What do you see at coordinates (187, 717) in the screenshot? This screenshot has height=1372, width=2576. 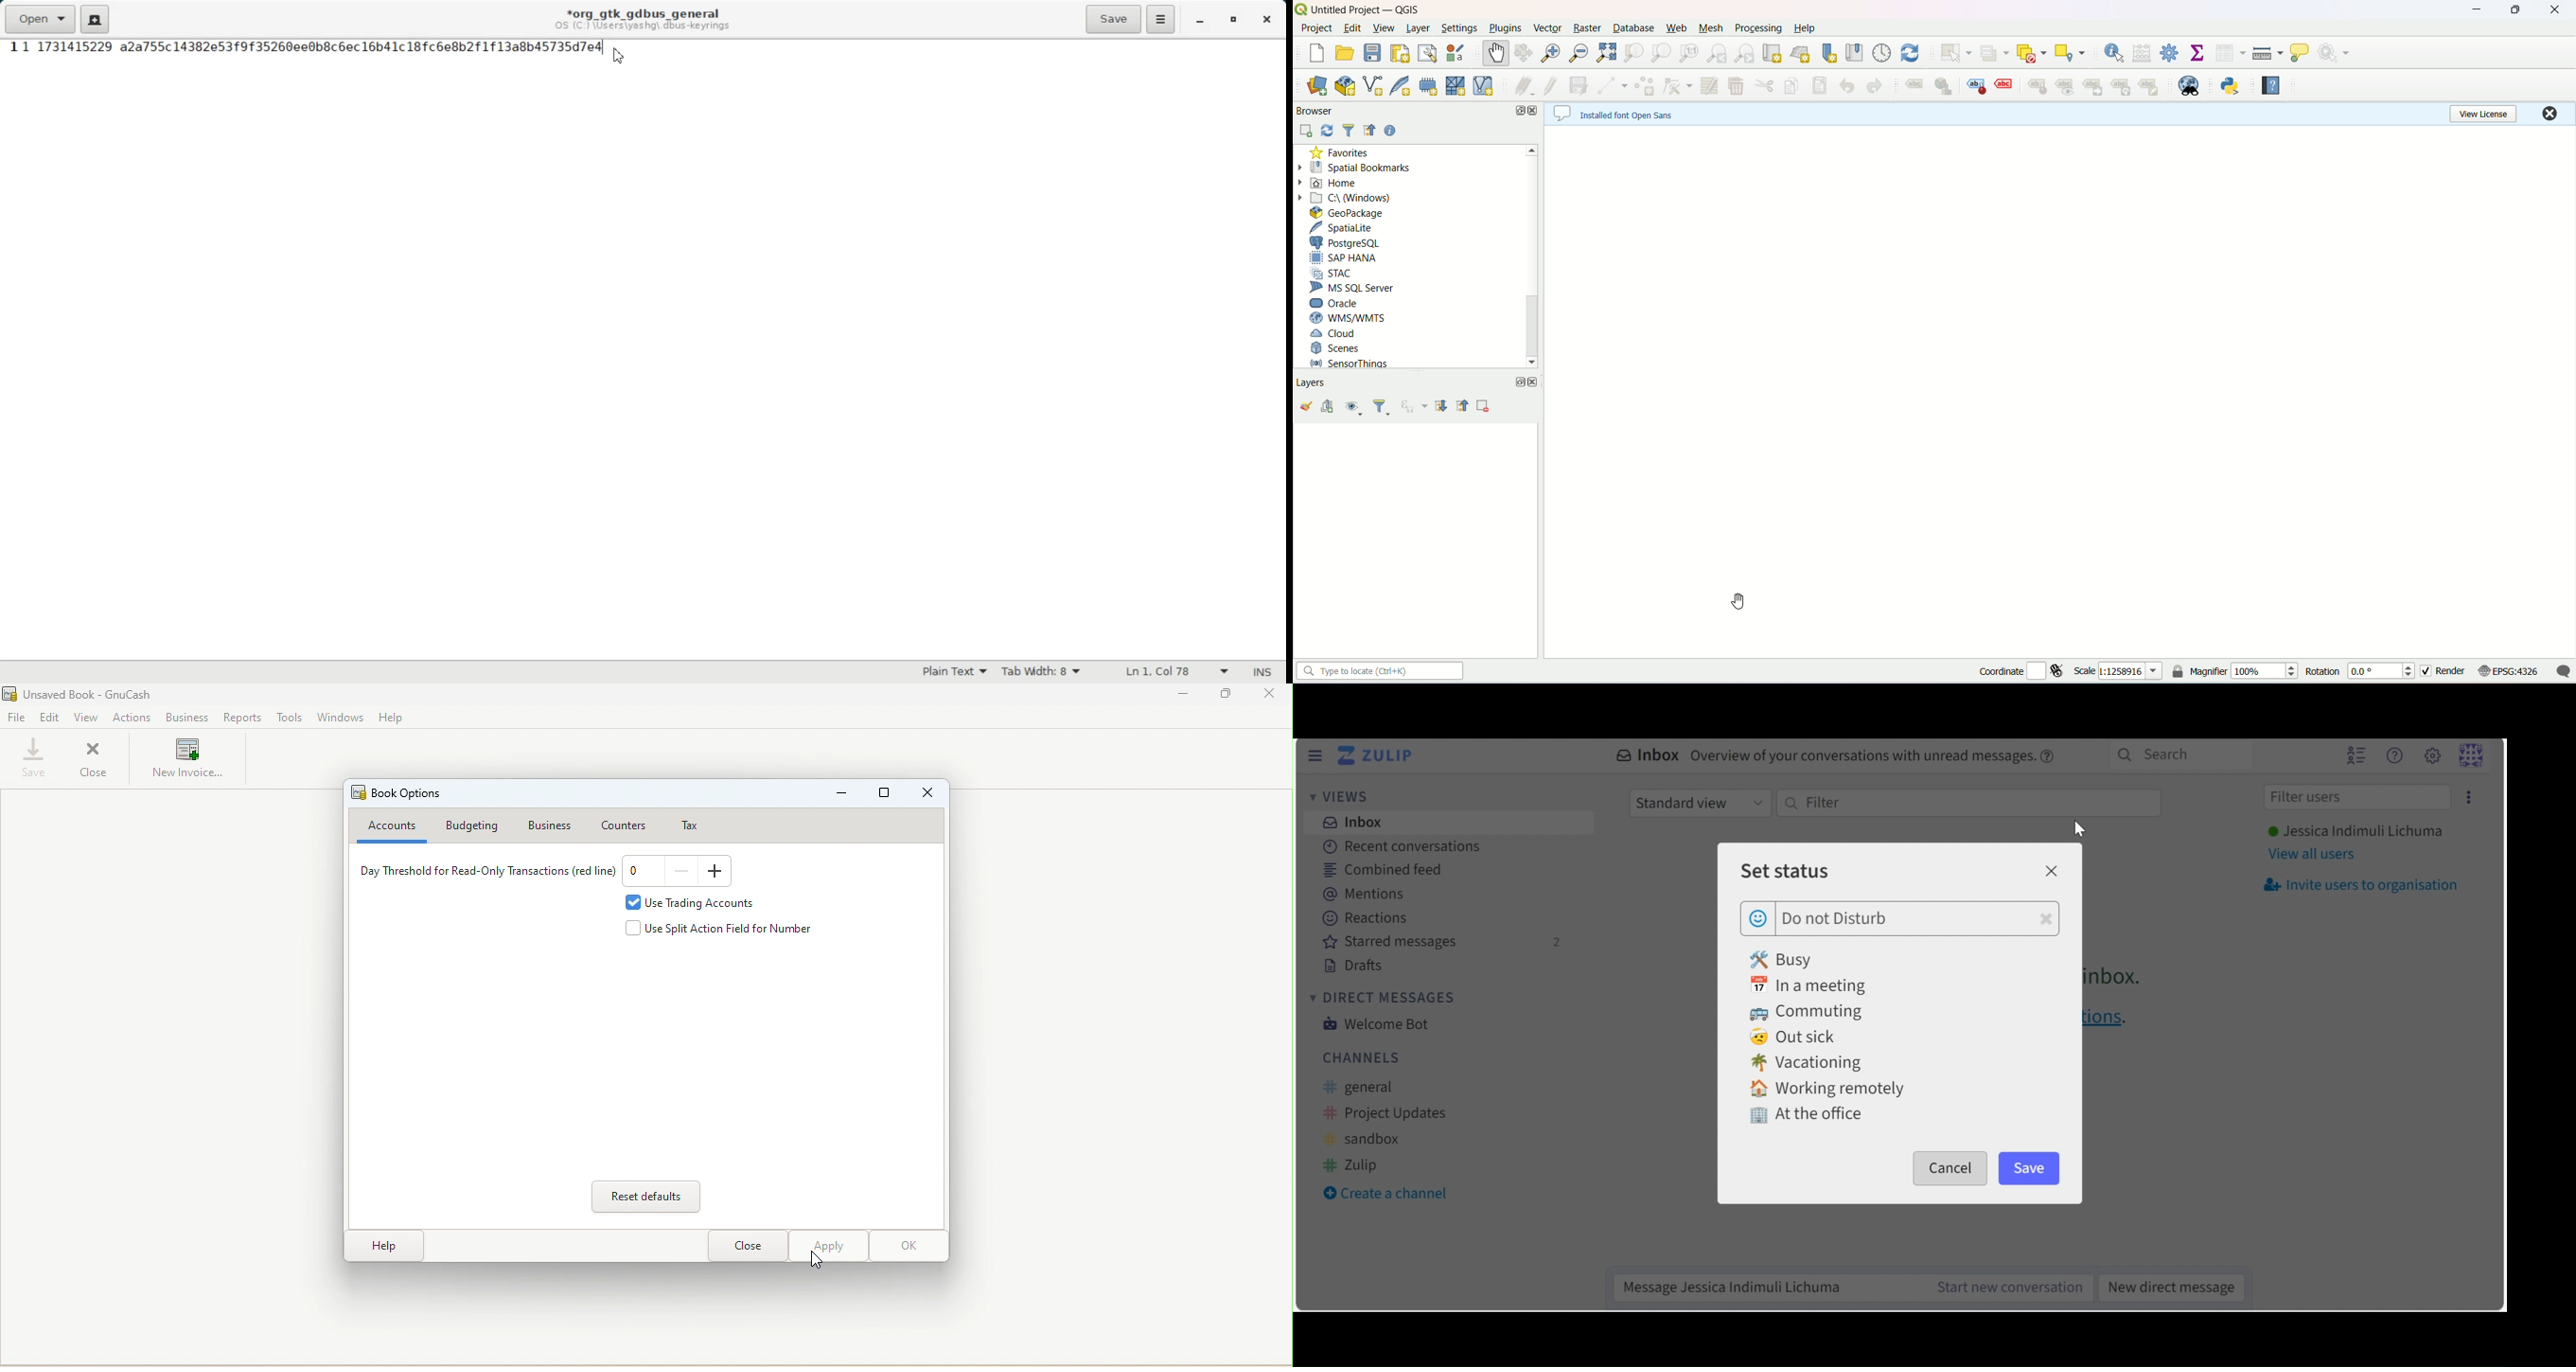 I see `Business` at bounding box center [187, 717].